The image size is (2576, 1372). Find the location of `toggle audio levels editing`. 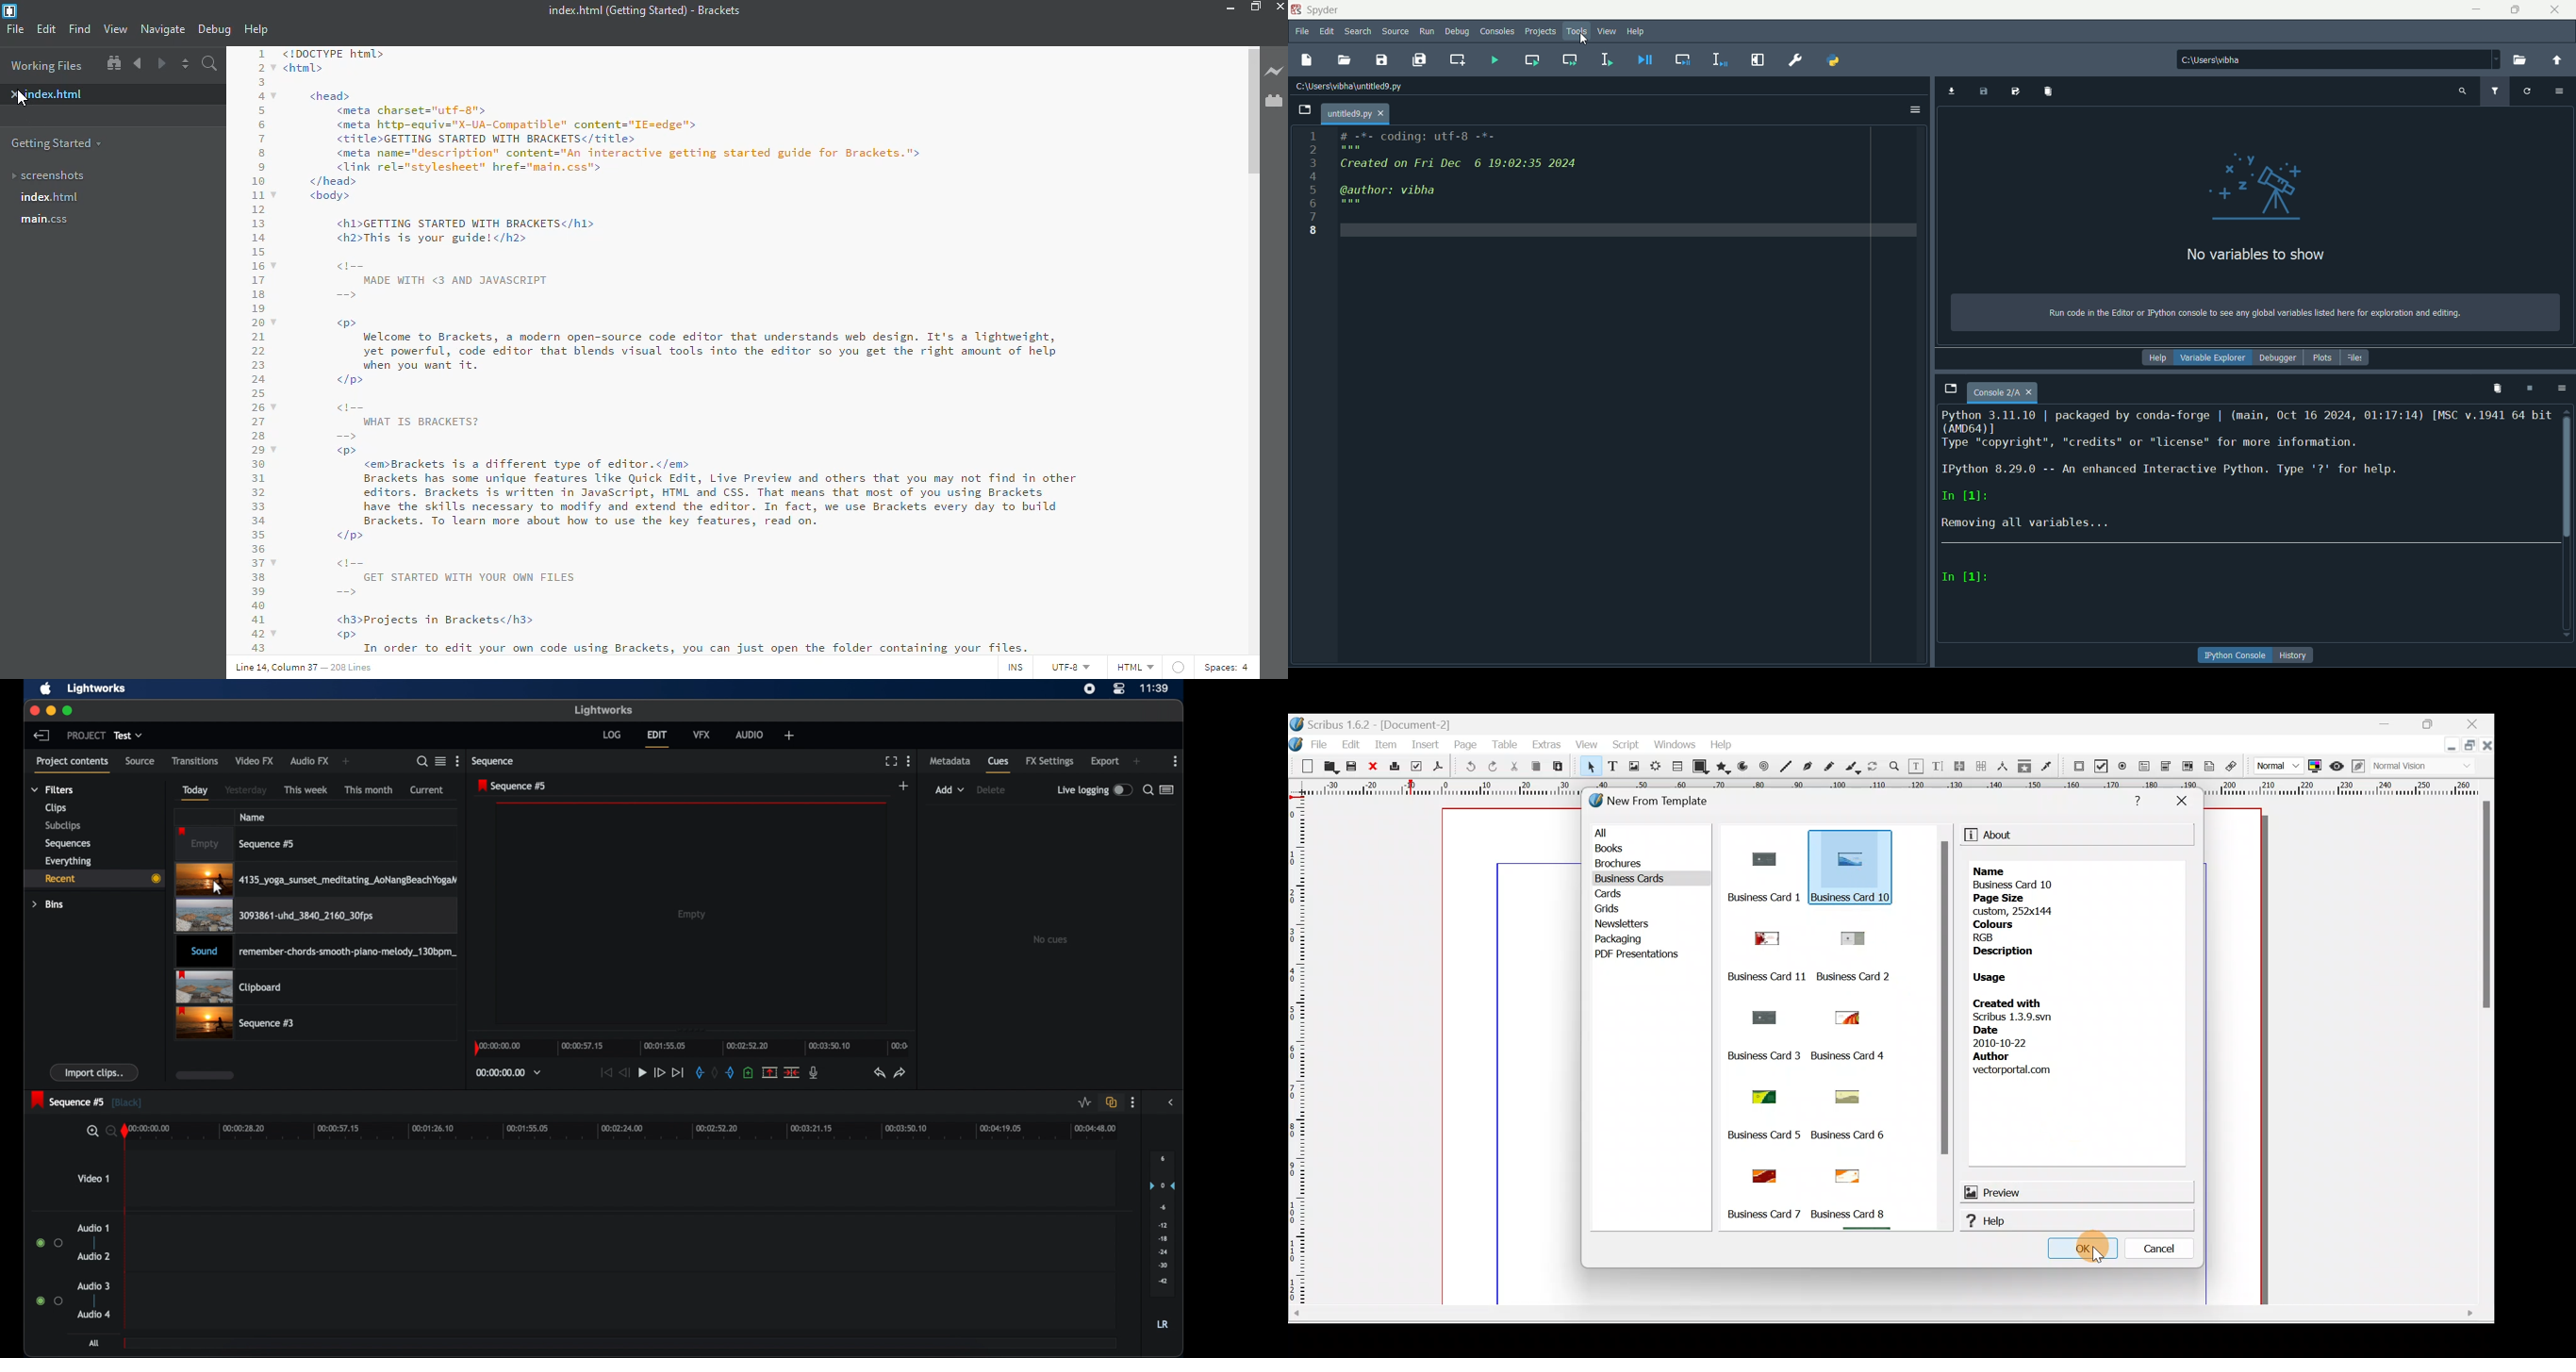

toggle audio levels editing is located at coordinates (1084, 1103).